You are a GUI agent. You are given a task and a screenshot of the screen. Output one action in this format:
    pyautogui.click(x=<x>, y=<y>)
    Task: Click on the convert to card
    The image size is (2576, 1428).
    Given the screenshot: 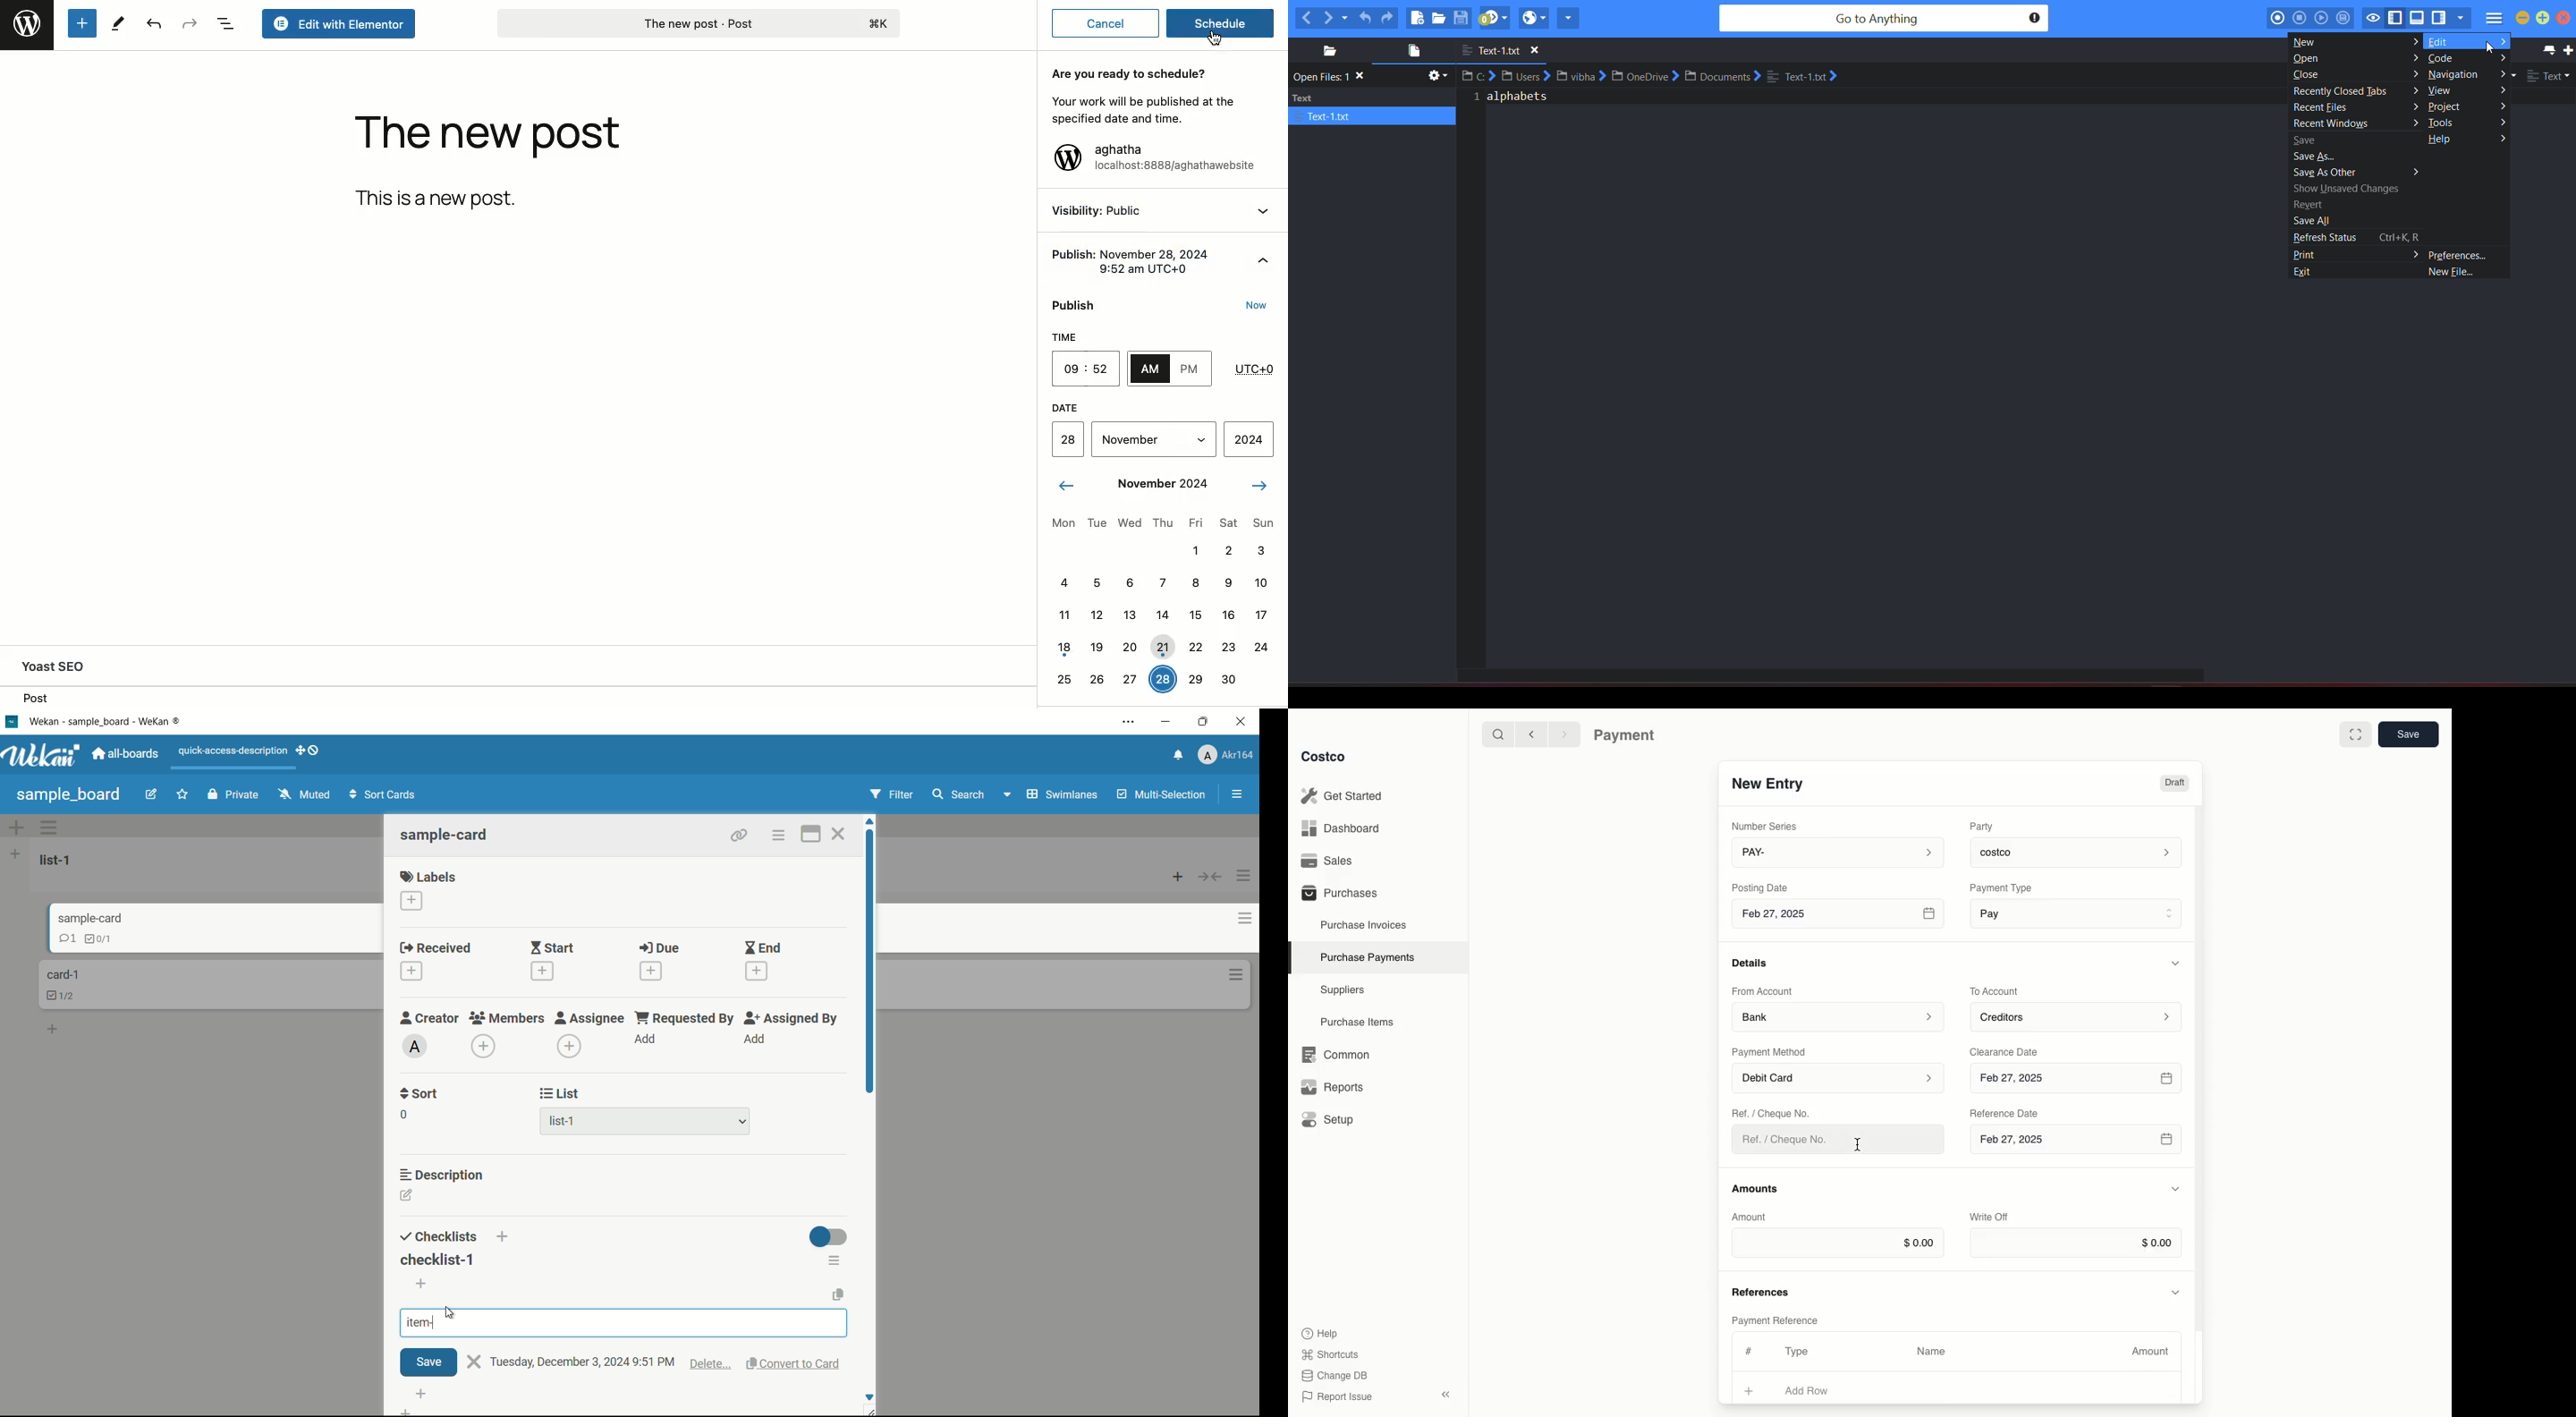 What is the action you would take?
    pyautogui.click(x=796, y=1364)
    